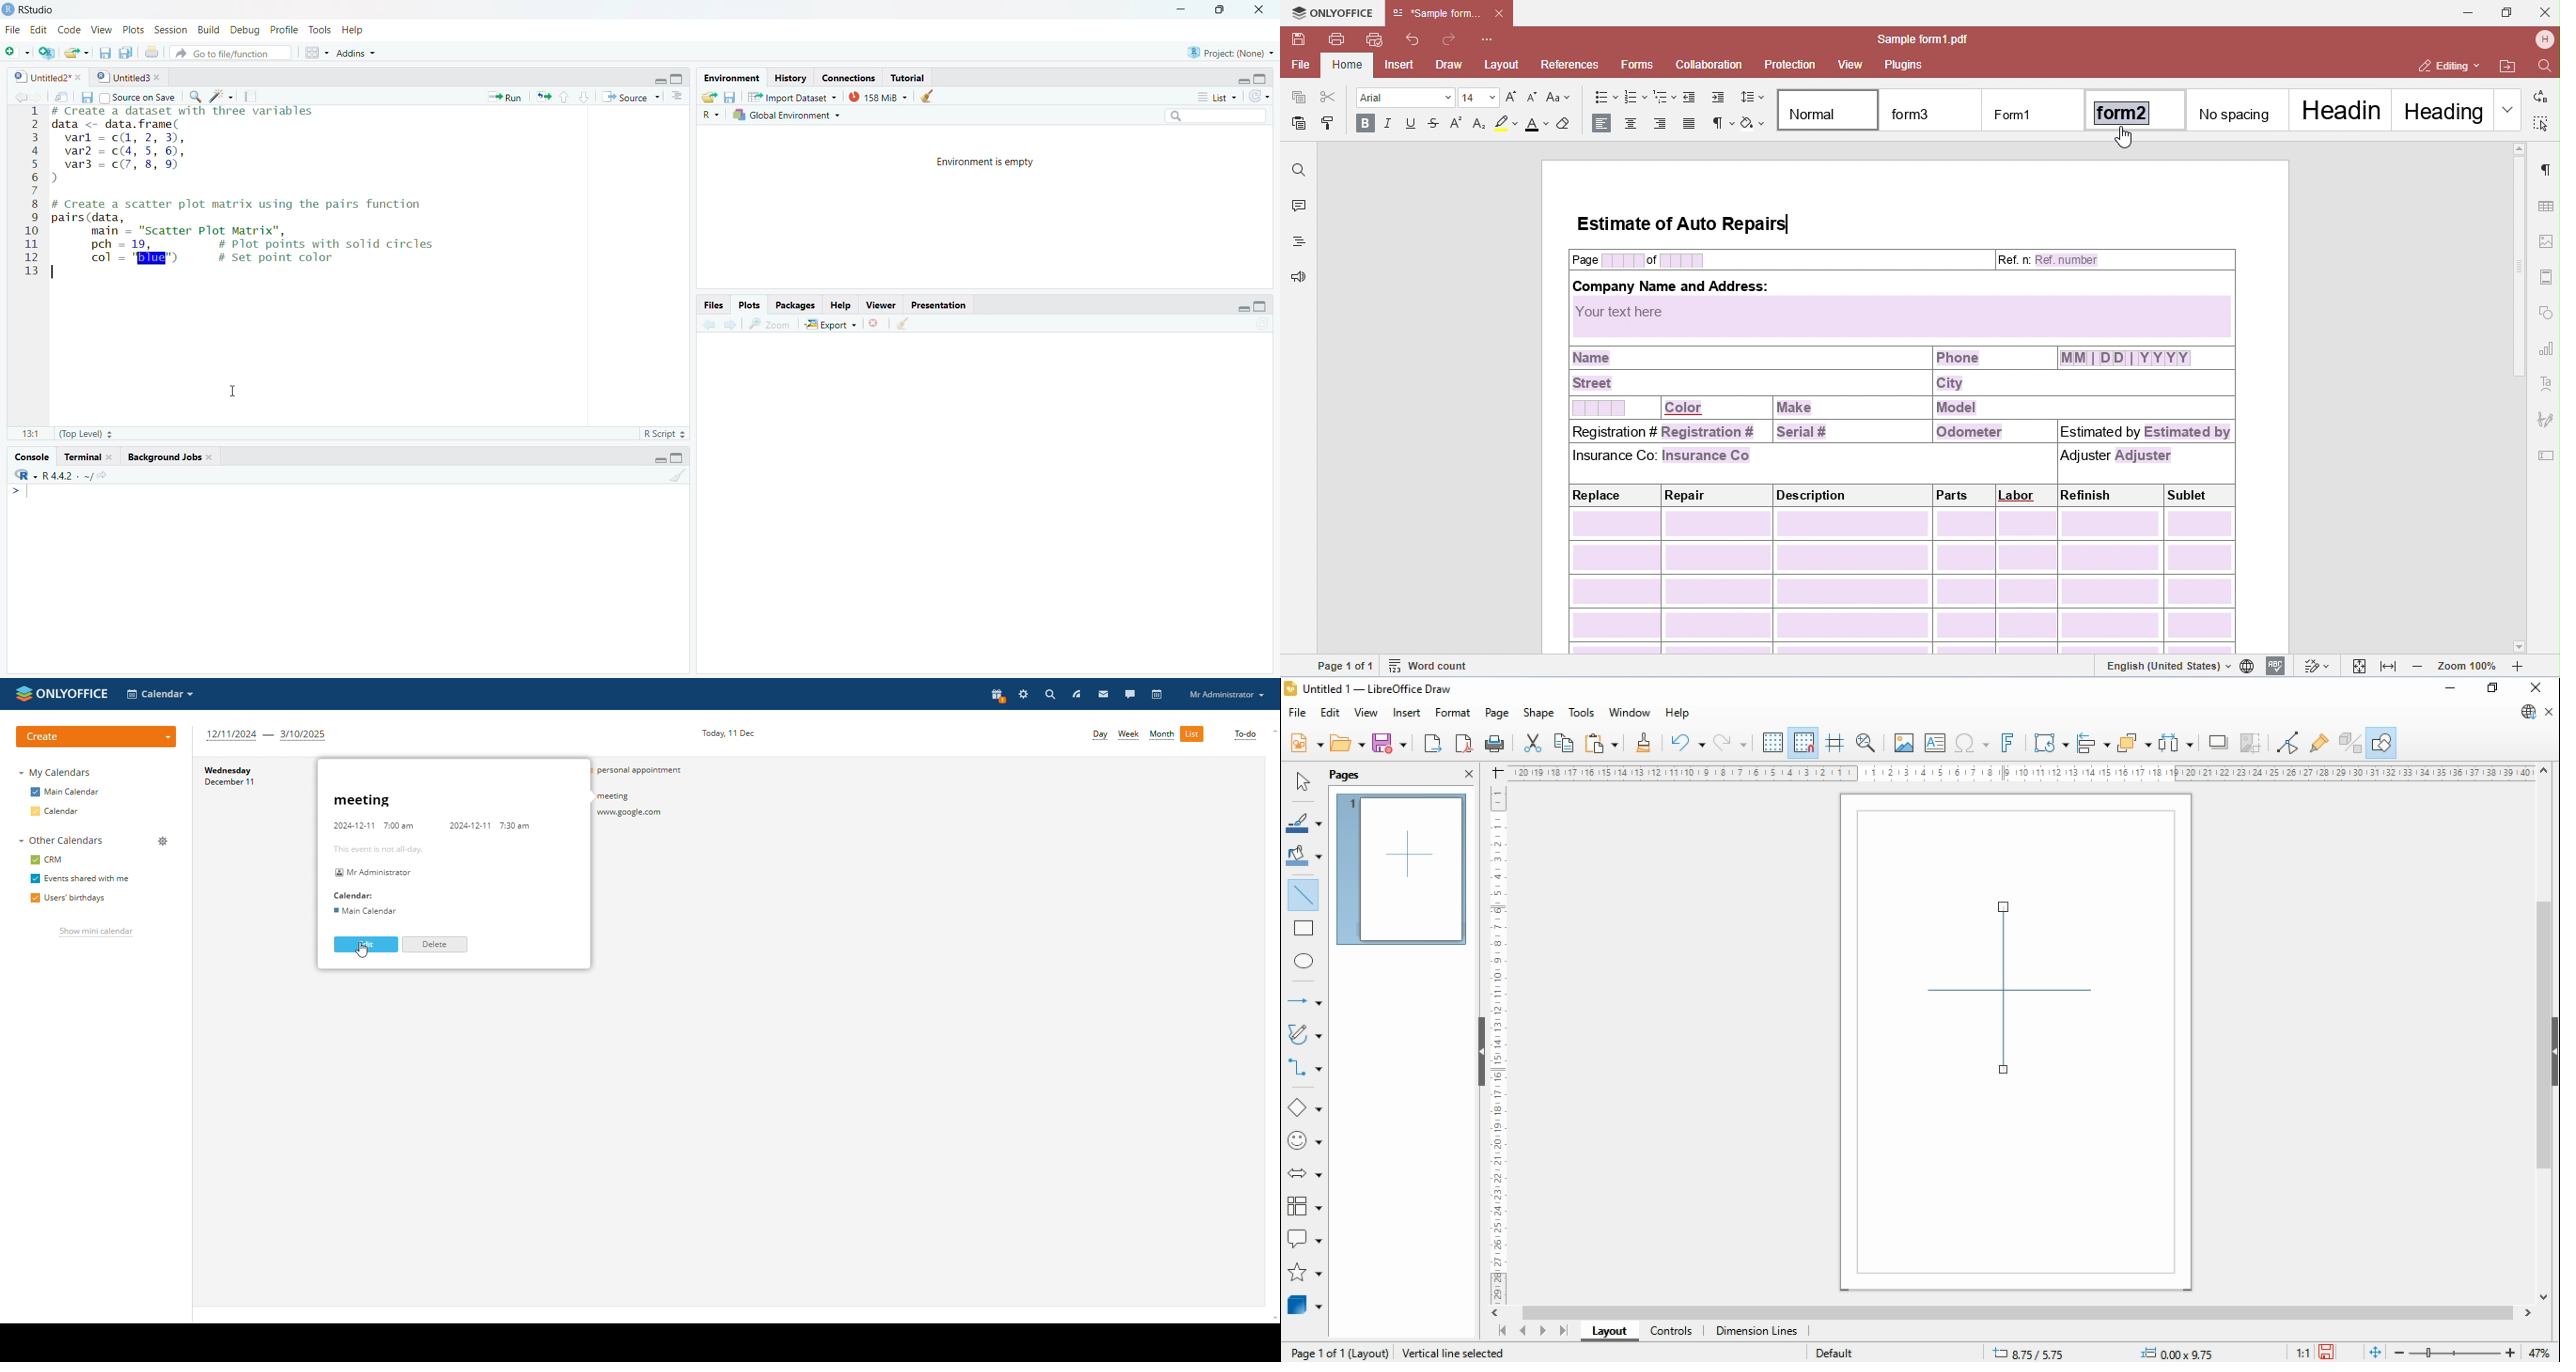 The width and height of the screenshot is (2576, 1372). I want to click on © | Untitled2* *, so click(43, 75).